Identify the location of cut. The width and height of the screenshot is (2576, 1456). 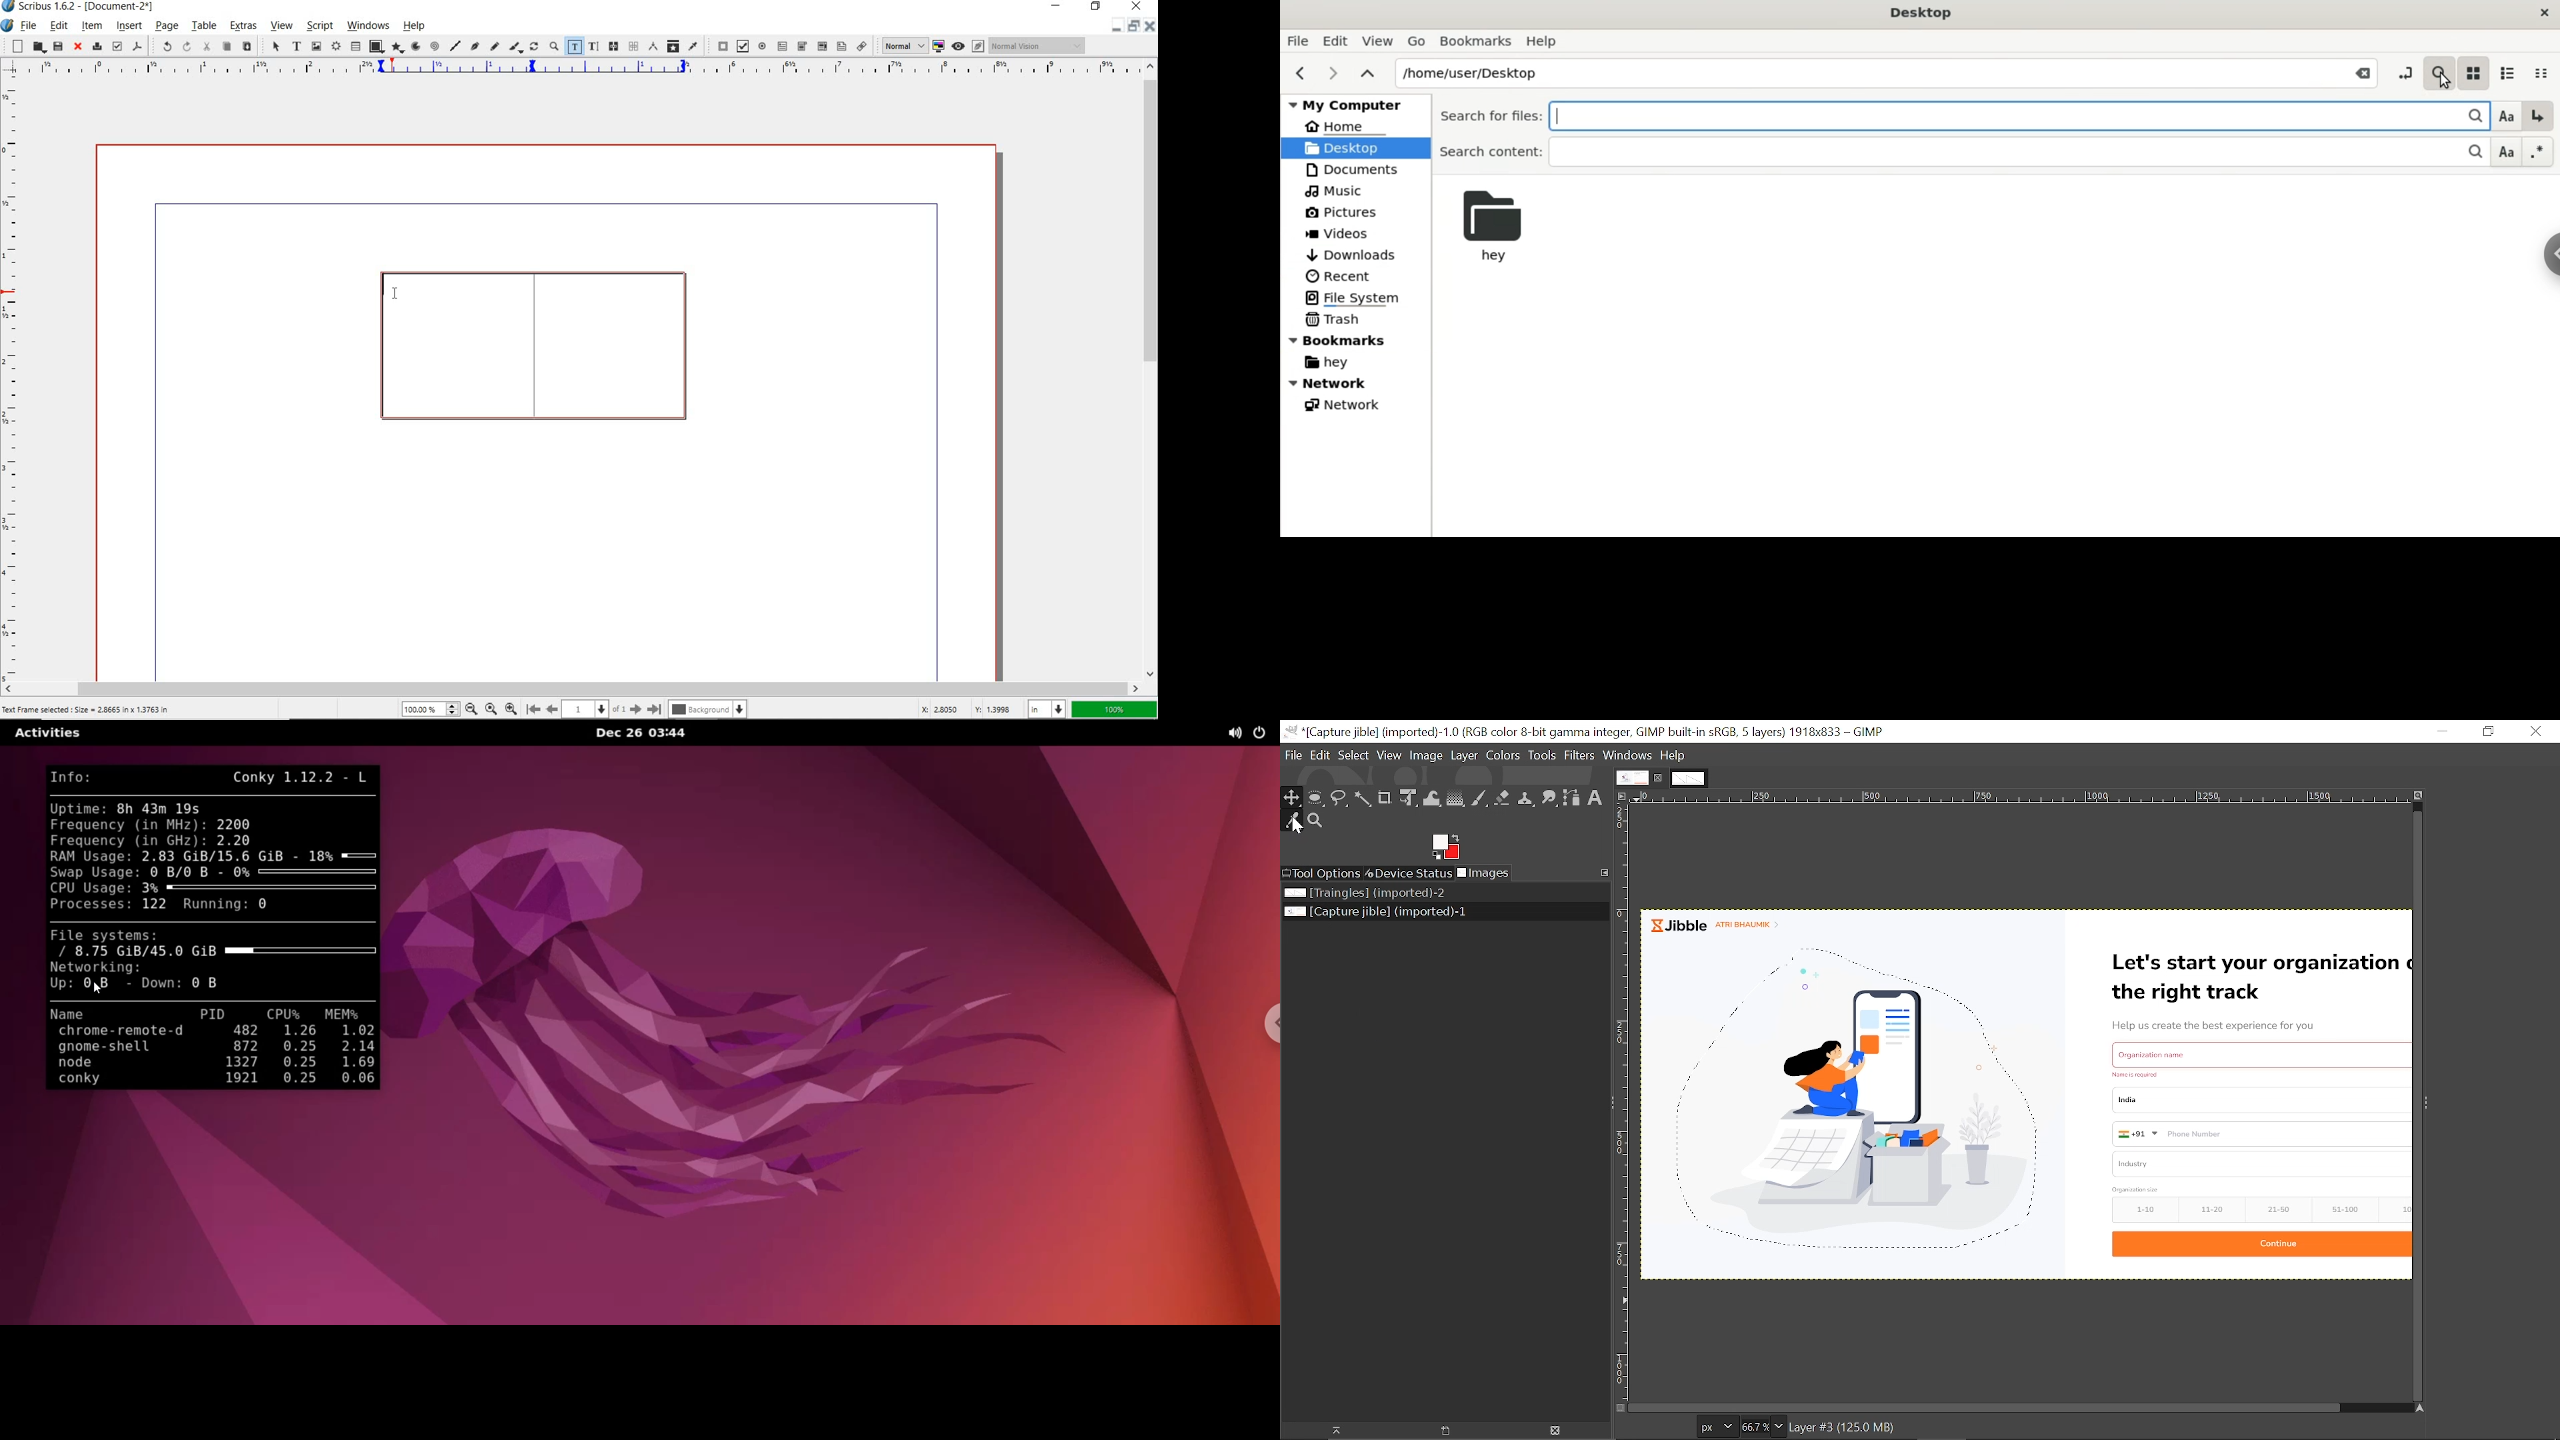
(205, 47).